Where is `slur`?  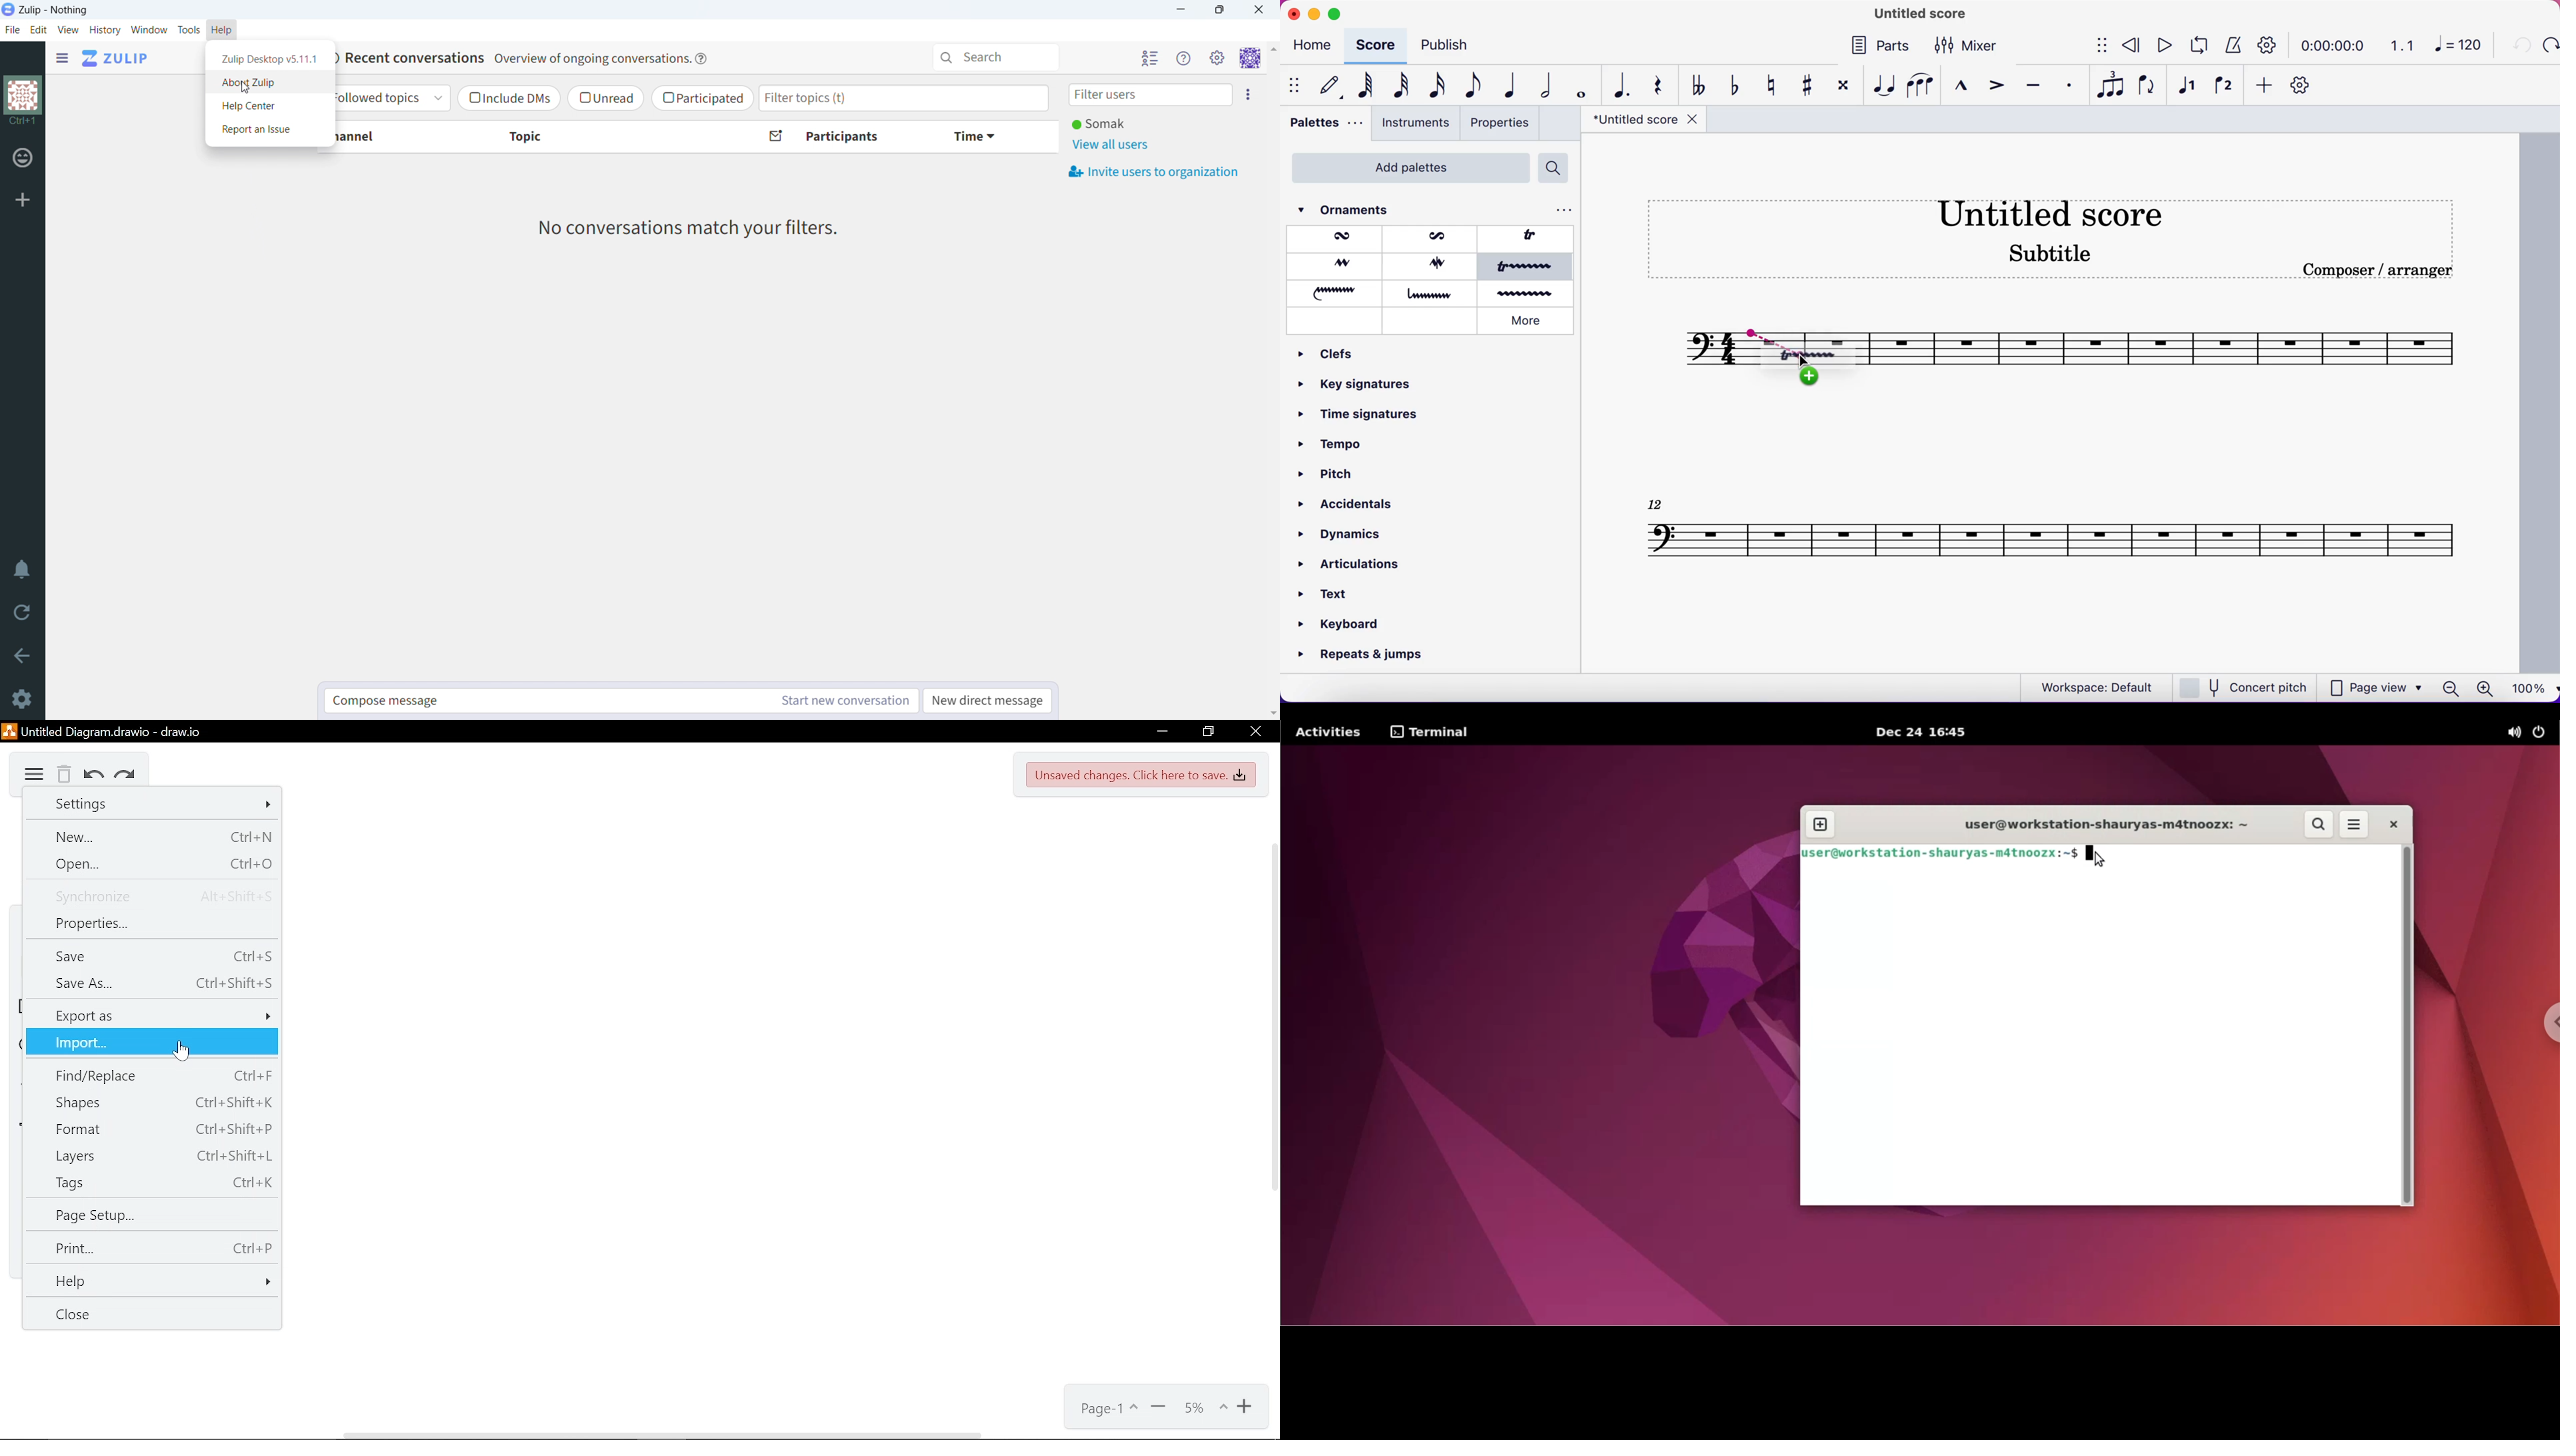
slur is located at coordinates (1920, 86).